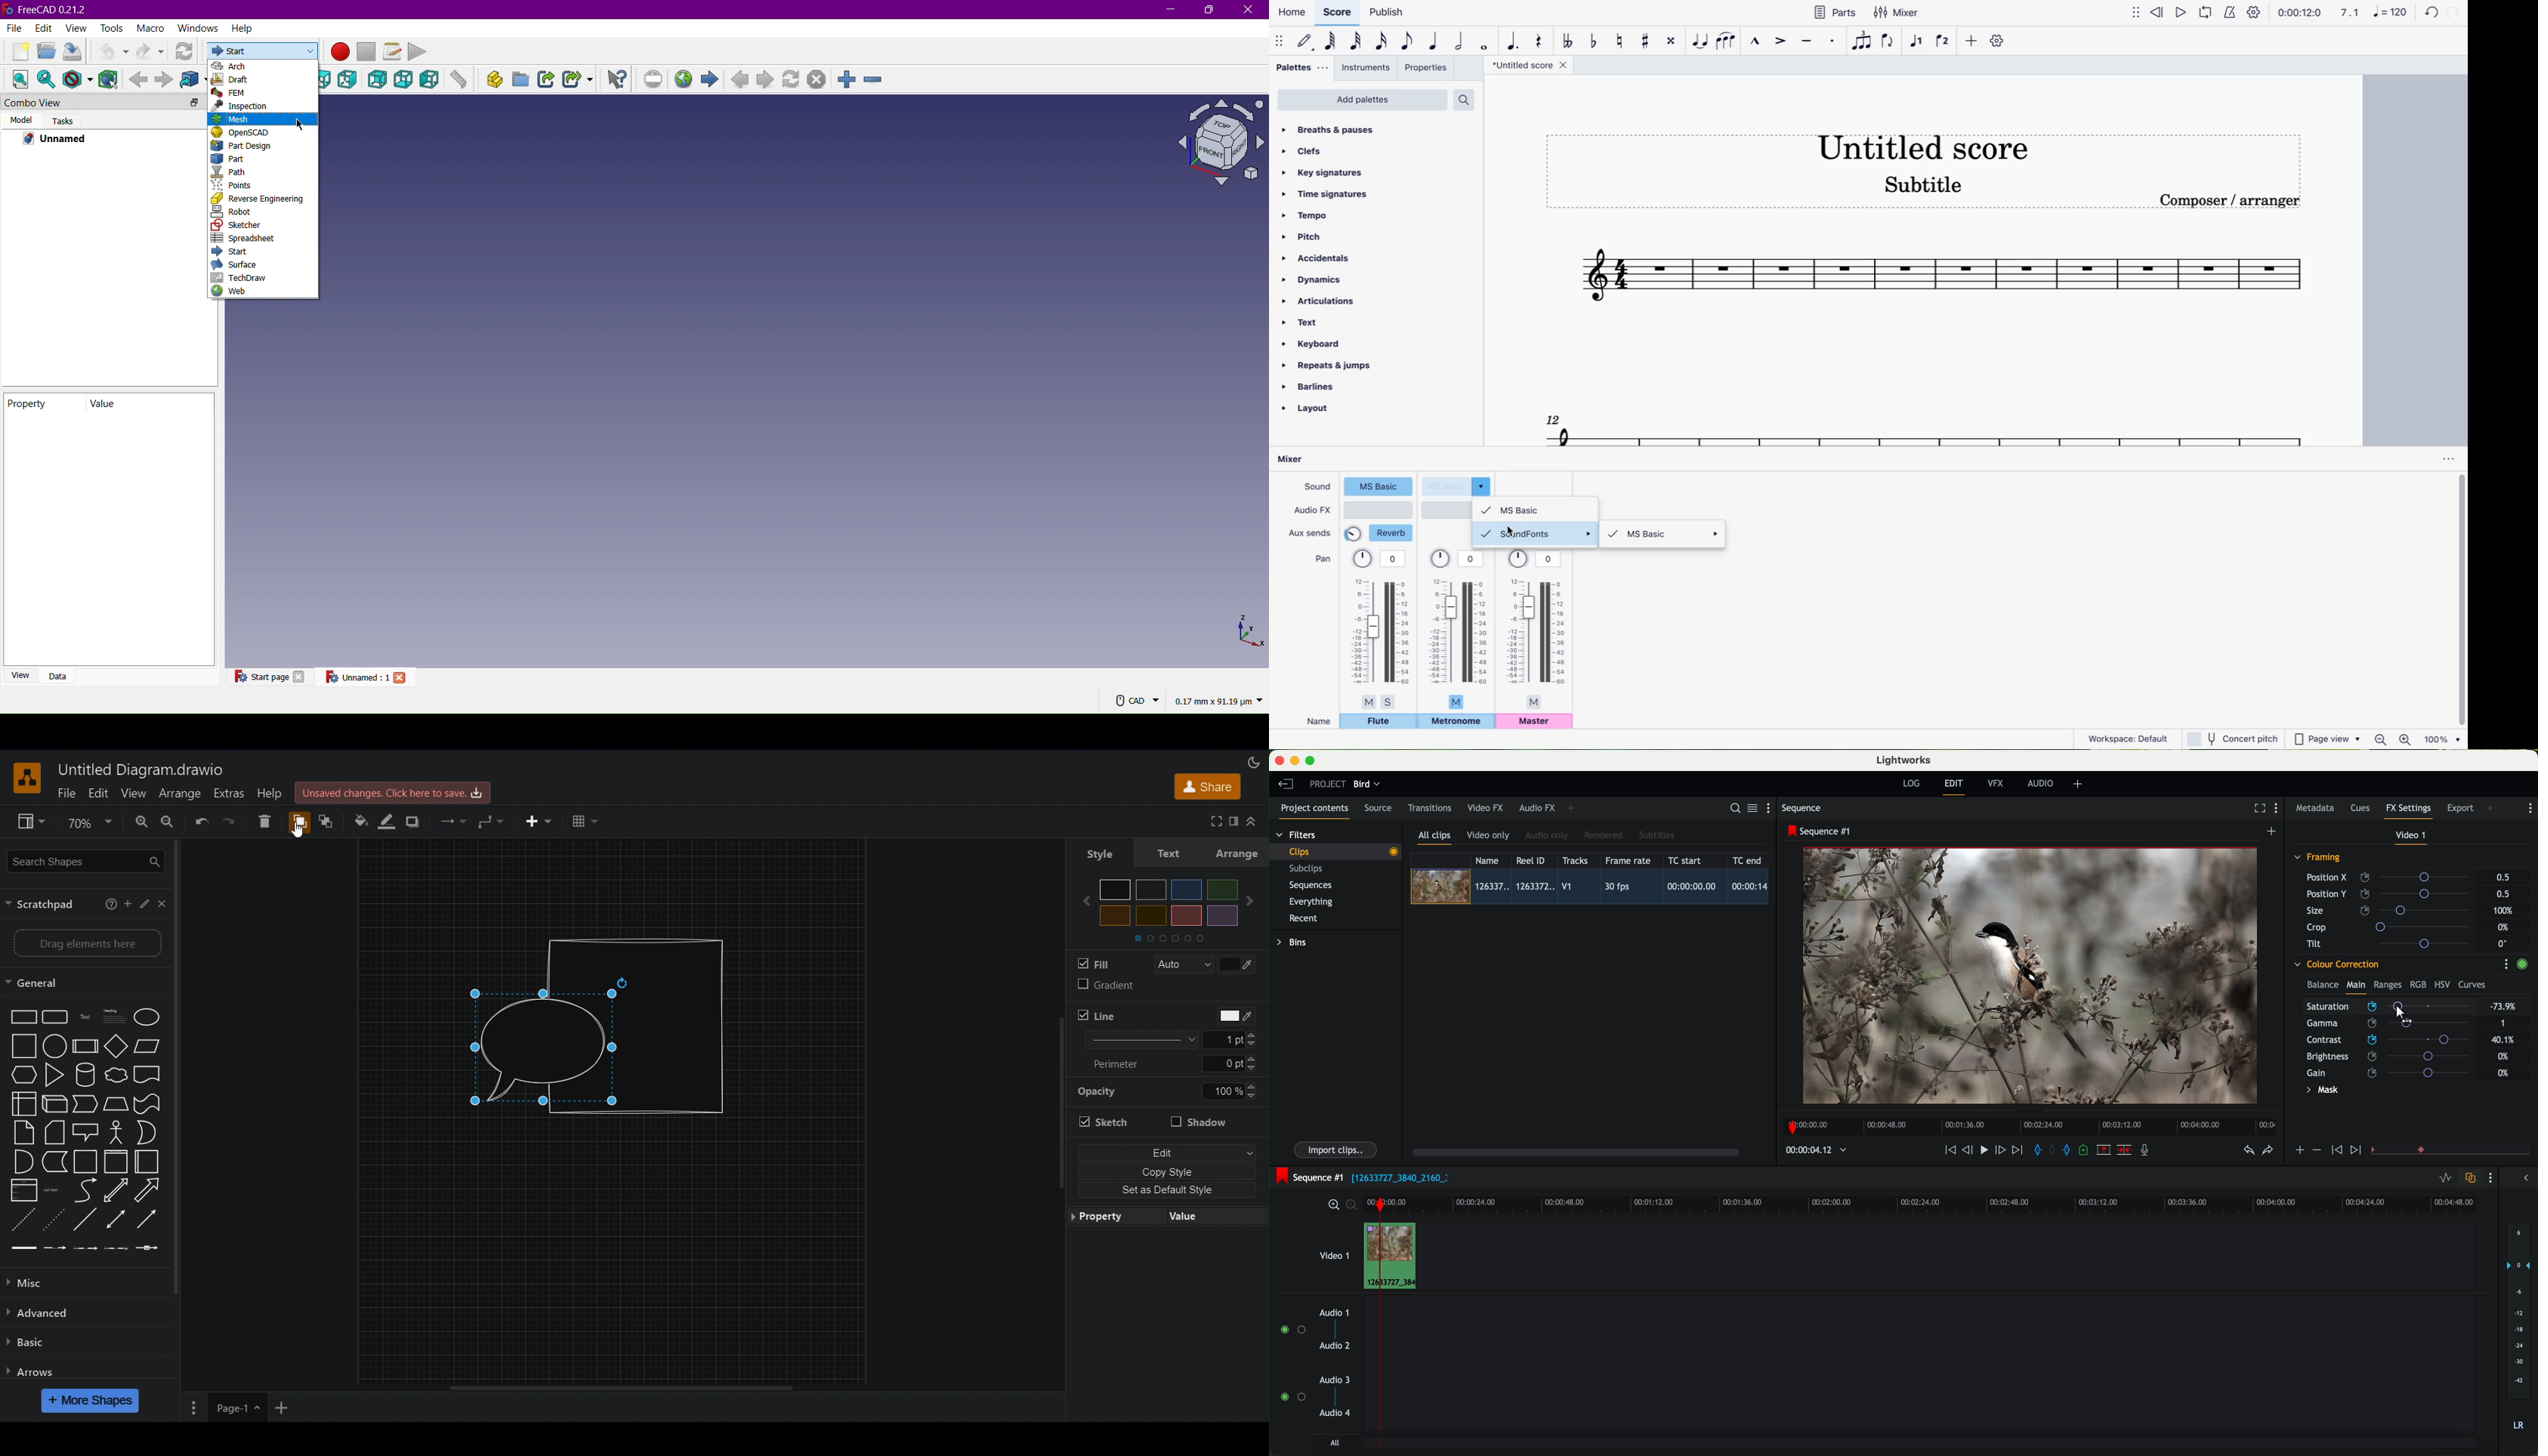 Image resolution: width=2548 pixels, height=1456 pixels. What do you see at coordinates (1538, 37) in the screenshot?
I see `rest` at bounding box center [1538, 37].